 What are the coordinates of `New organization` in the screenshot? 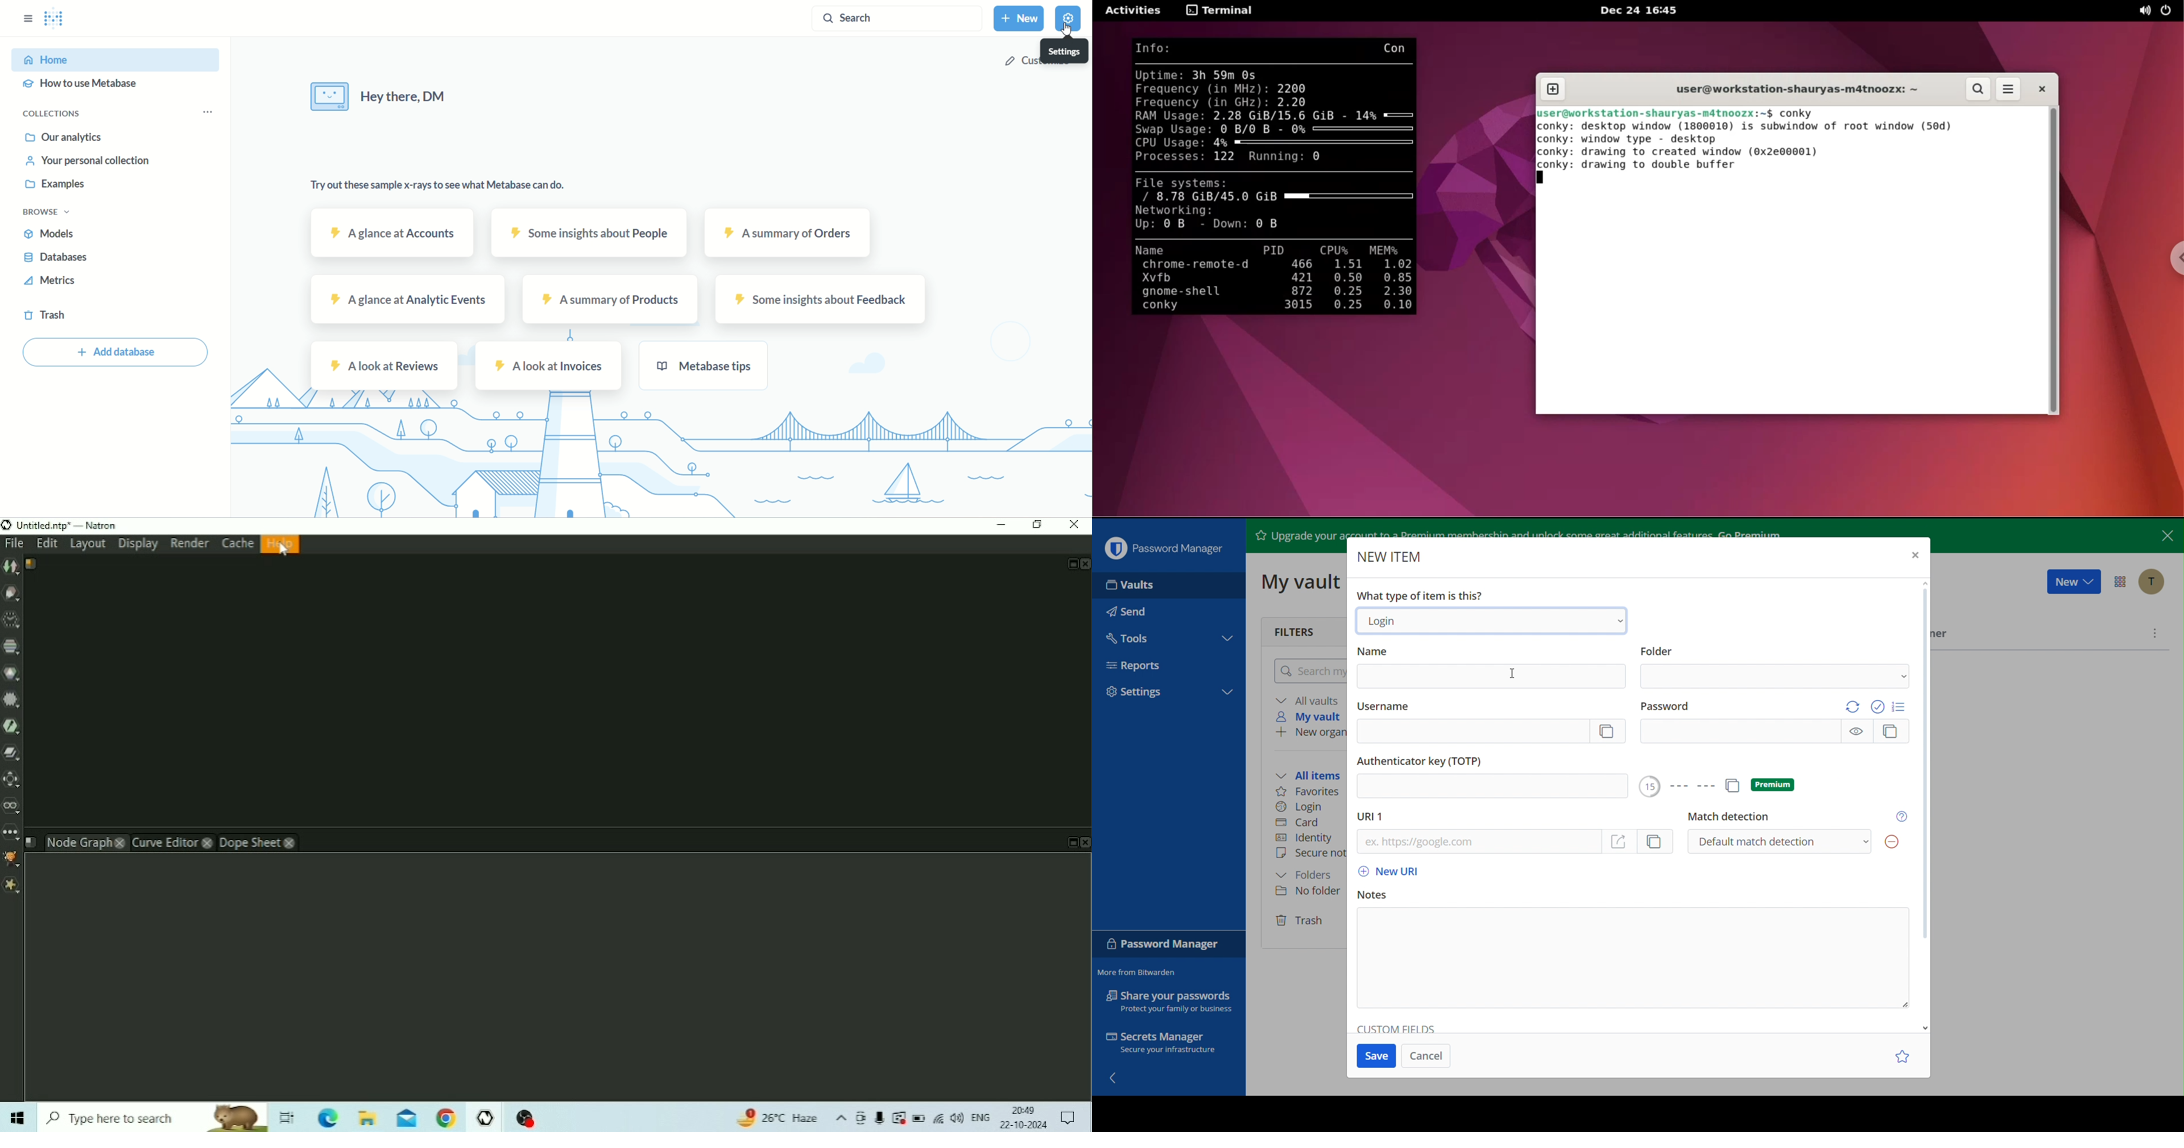 It's located at (1307, 733).